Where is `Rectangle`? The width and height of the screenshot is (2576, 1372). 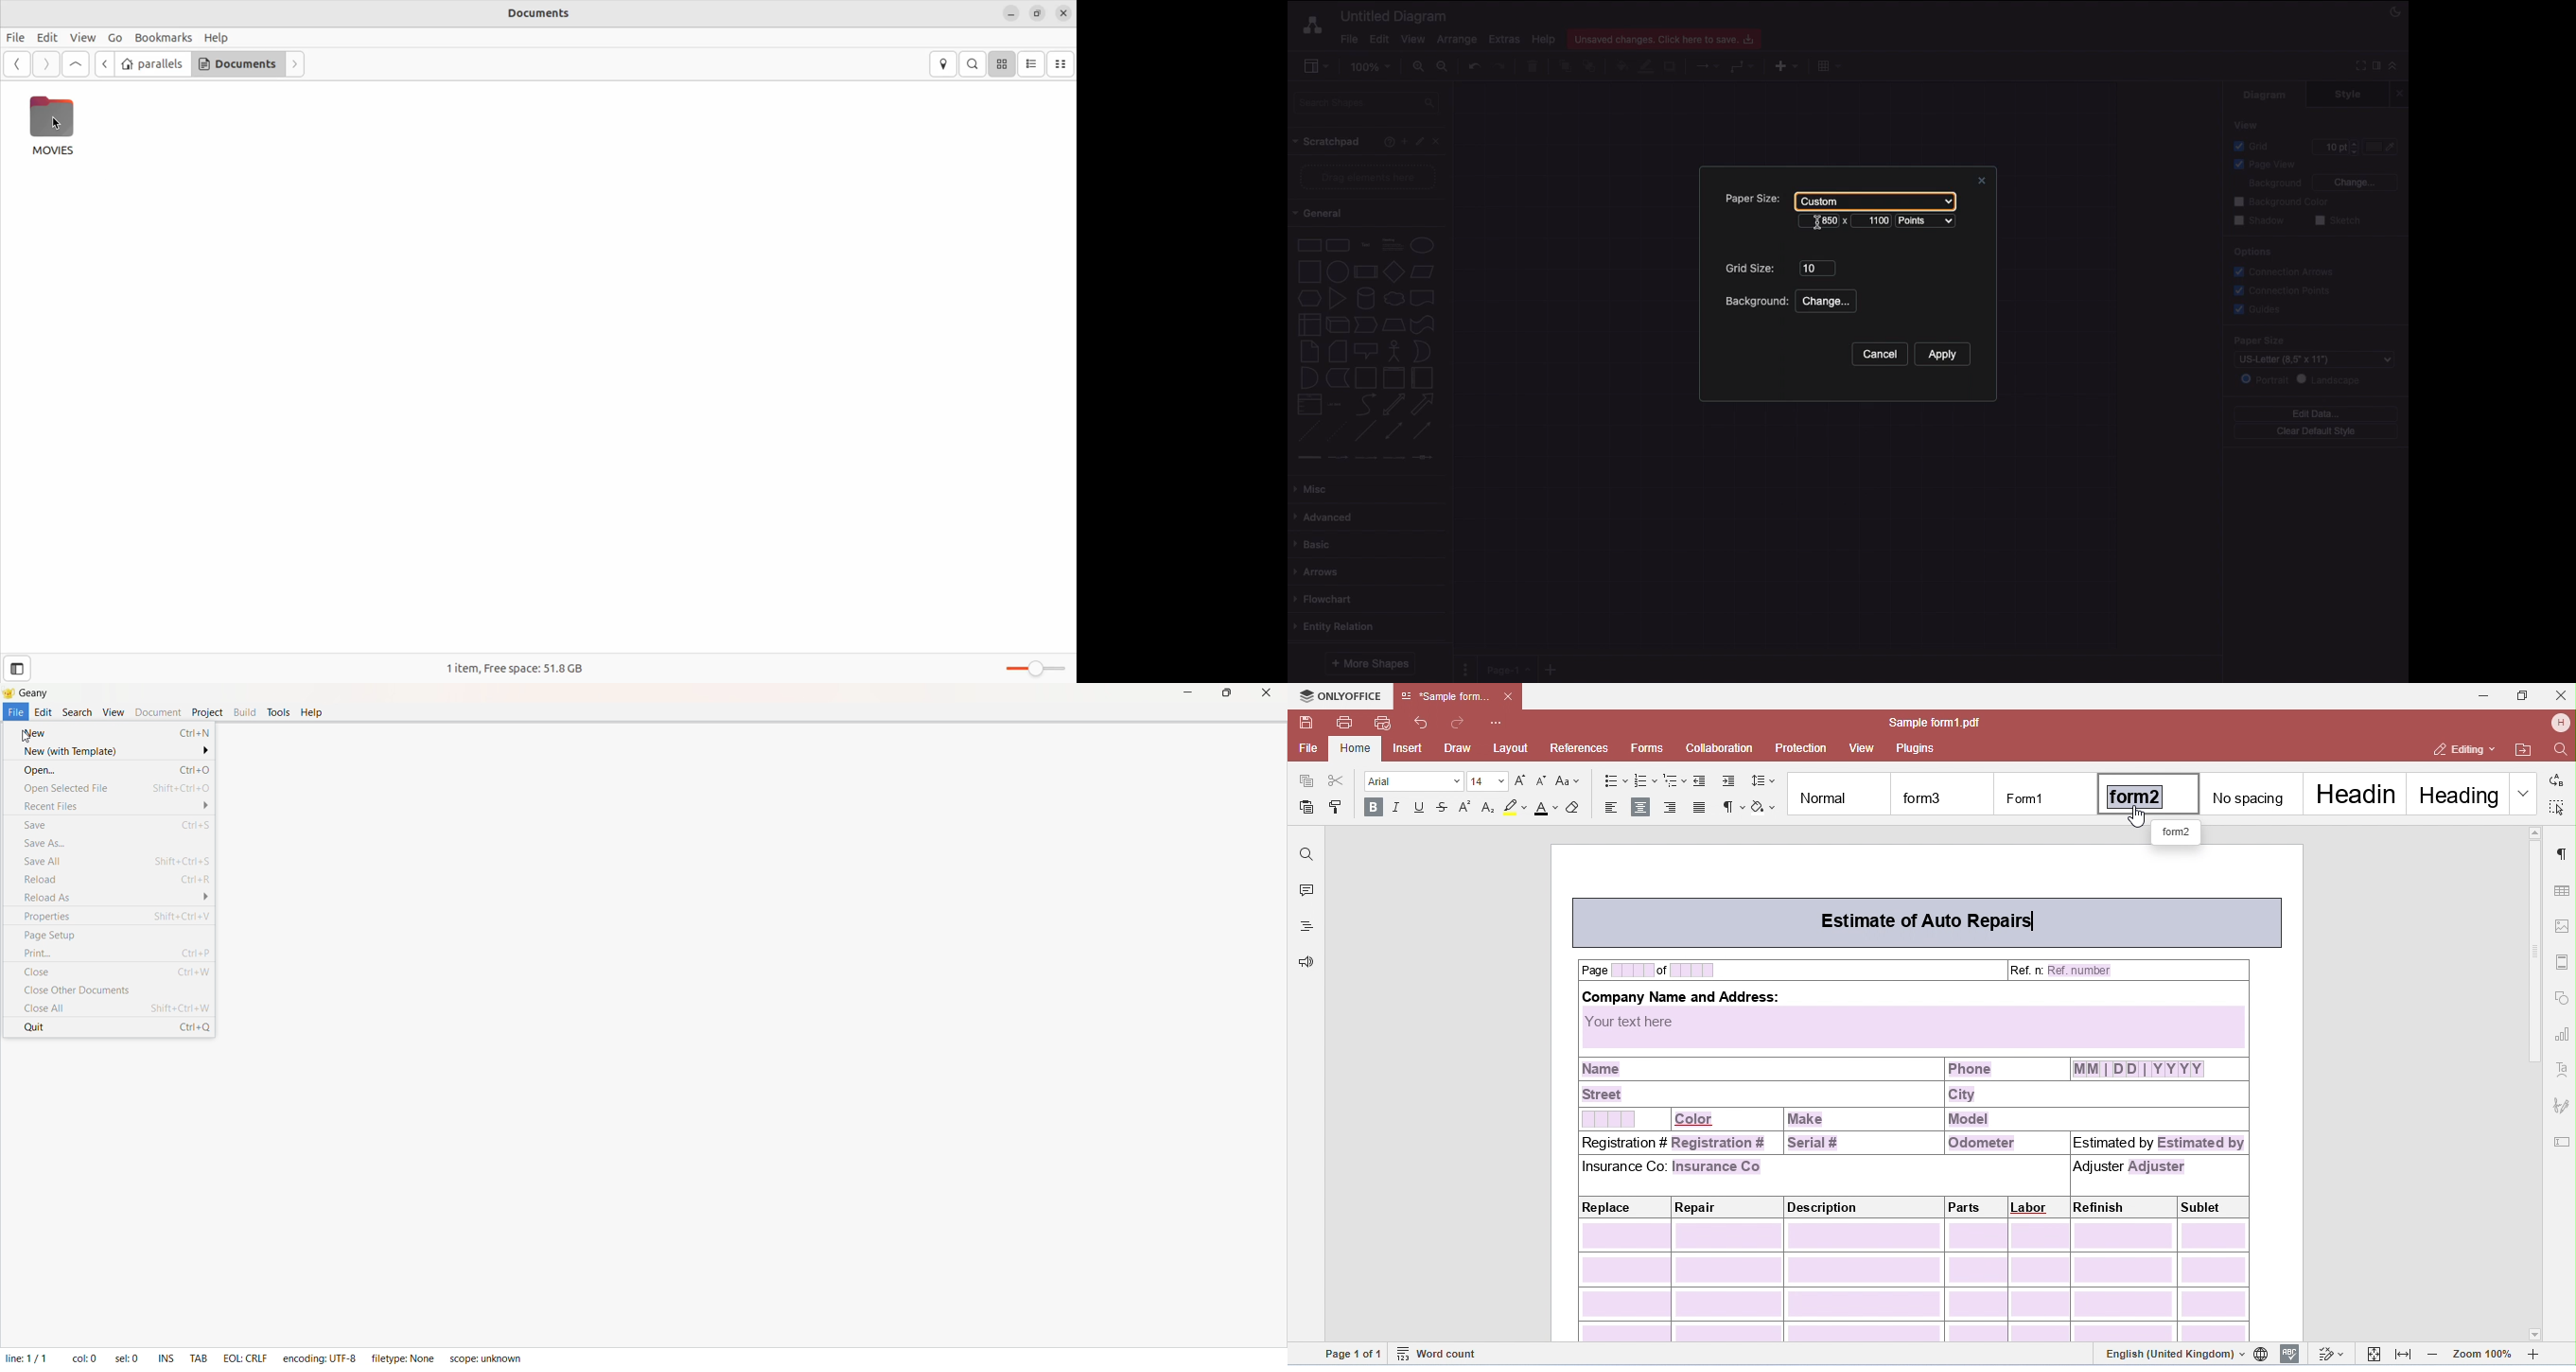
Rectangle is located at coordinates (1308, 244).